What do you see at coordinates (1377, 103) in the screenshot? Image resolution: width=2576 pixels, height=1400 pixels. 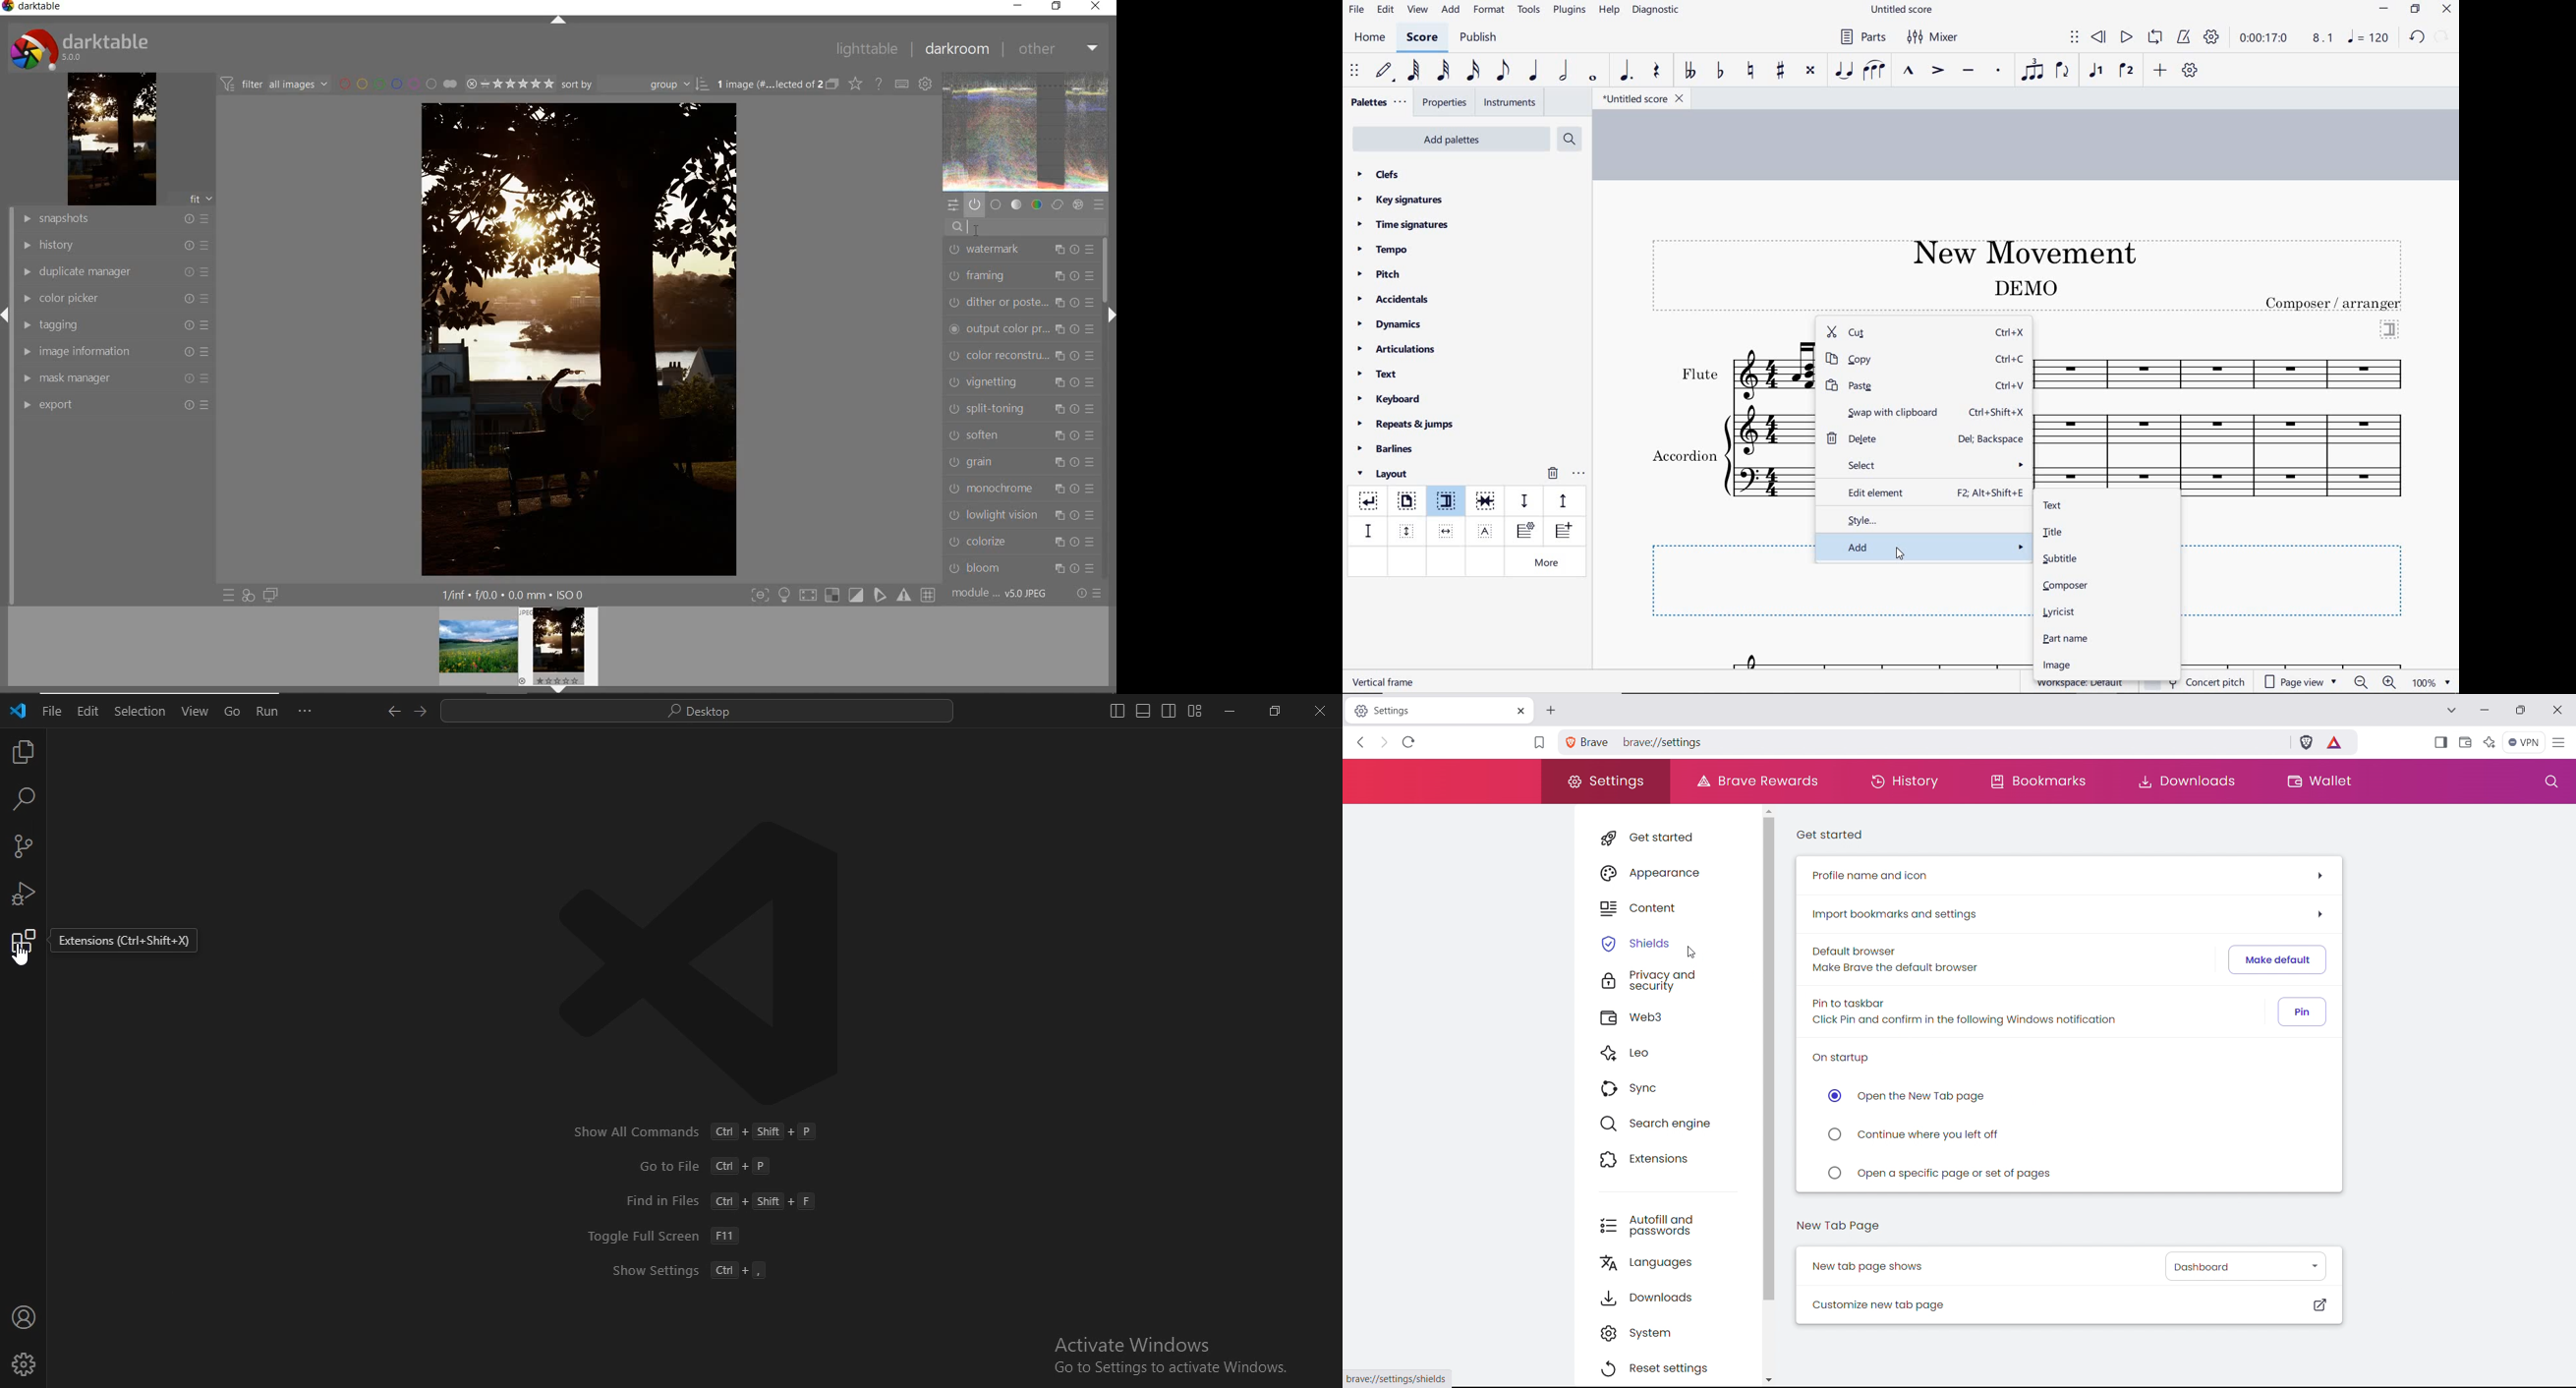 I see `palettes` at bounding box center [1377, 103].